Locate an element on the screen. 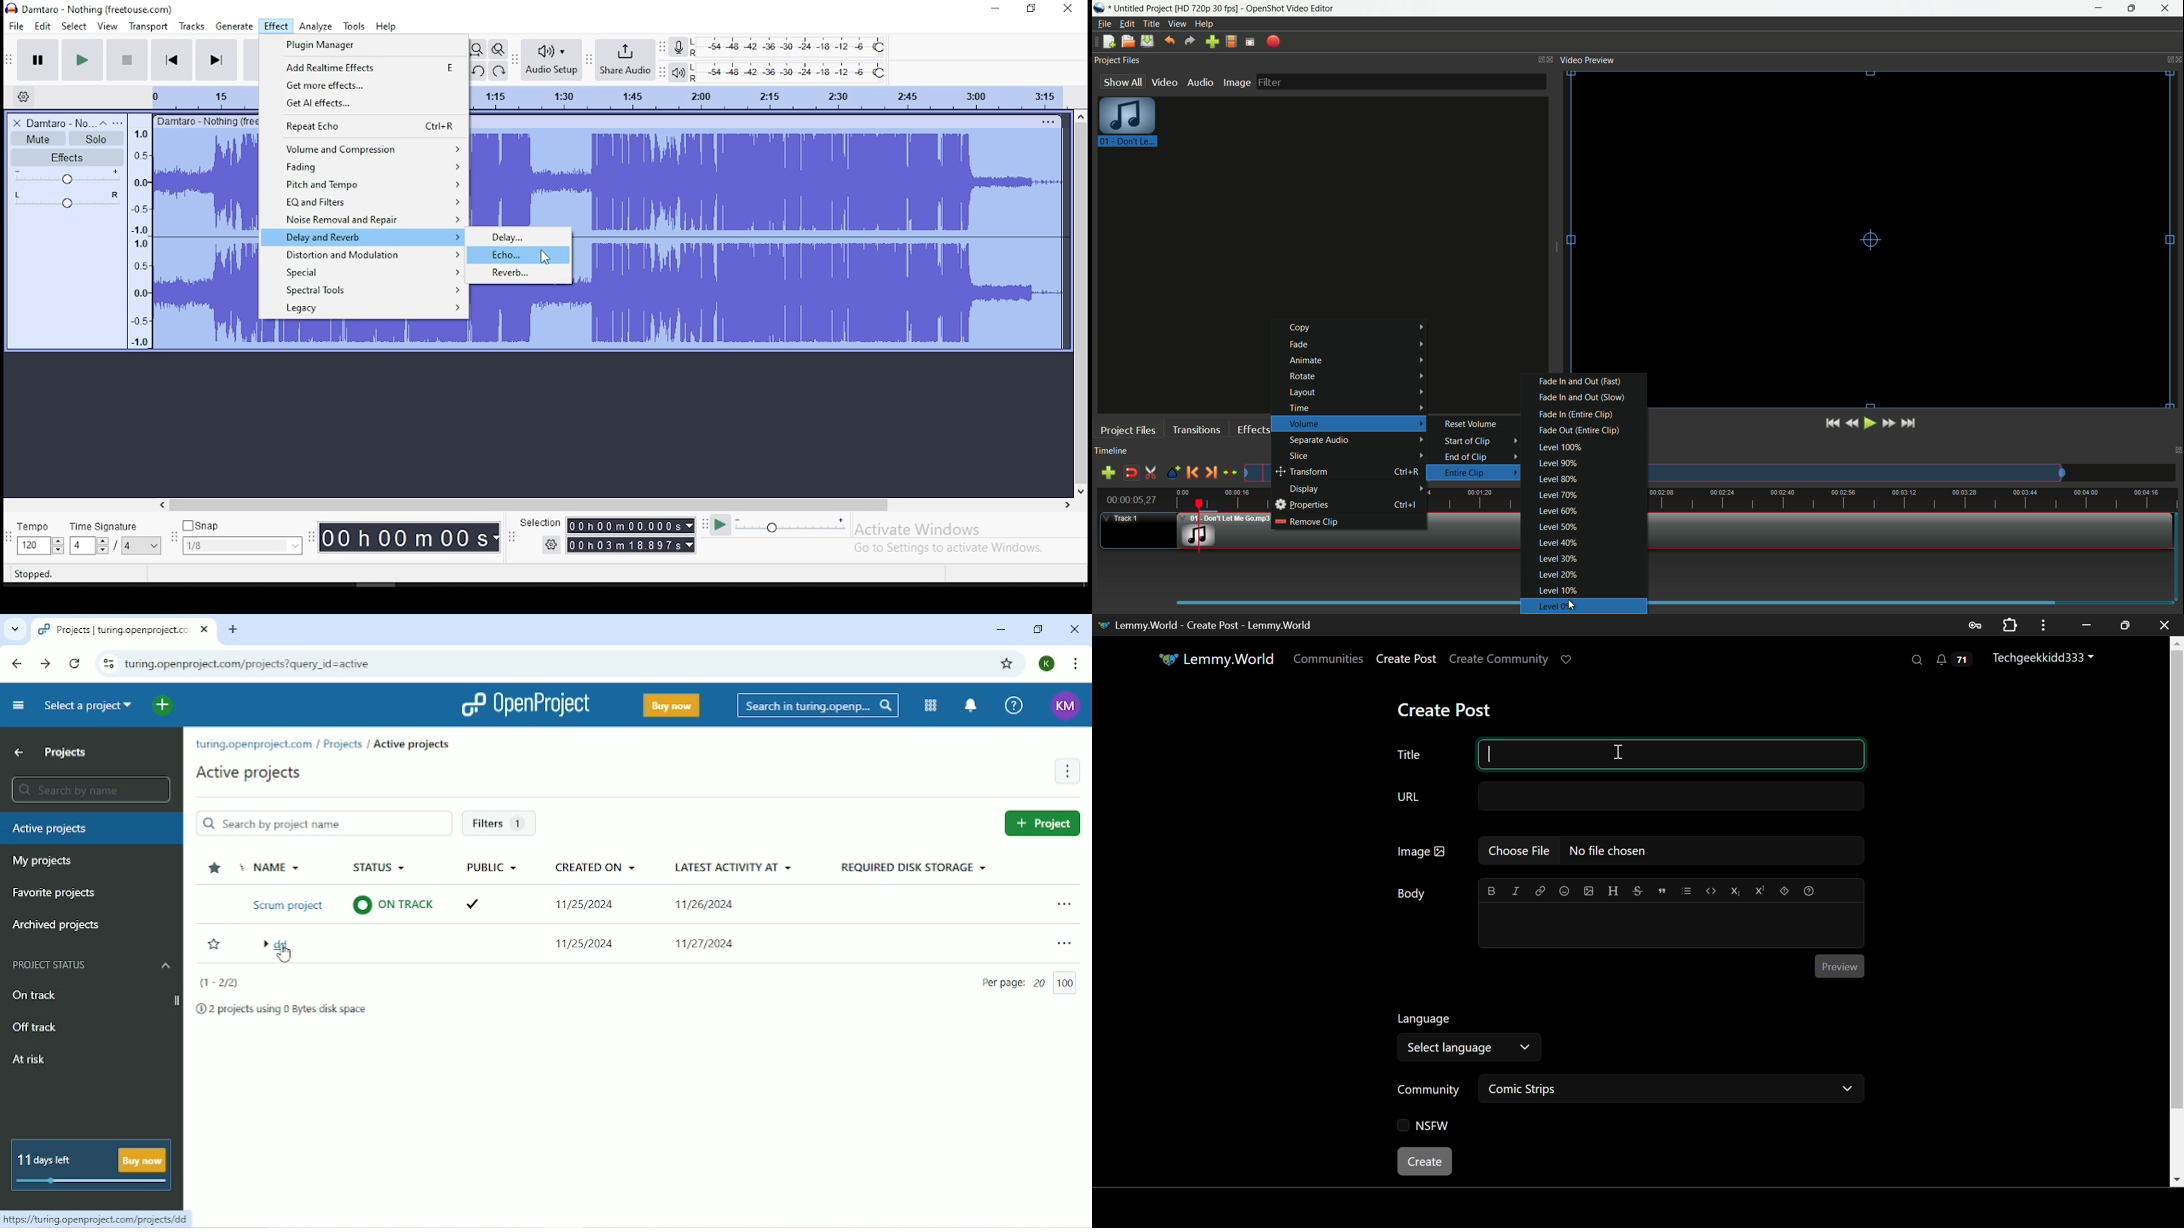  filter bar is located at coordinates (1402, 81).